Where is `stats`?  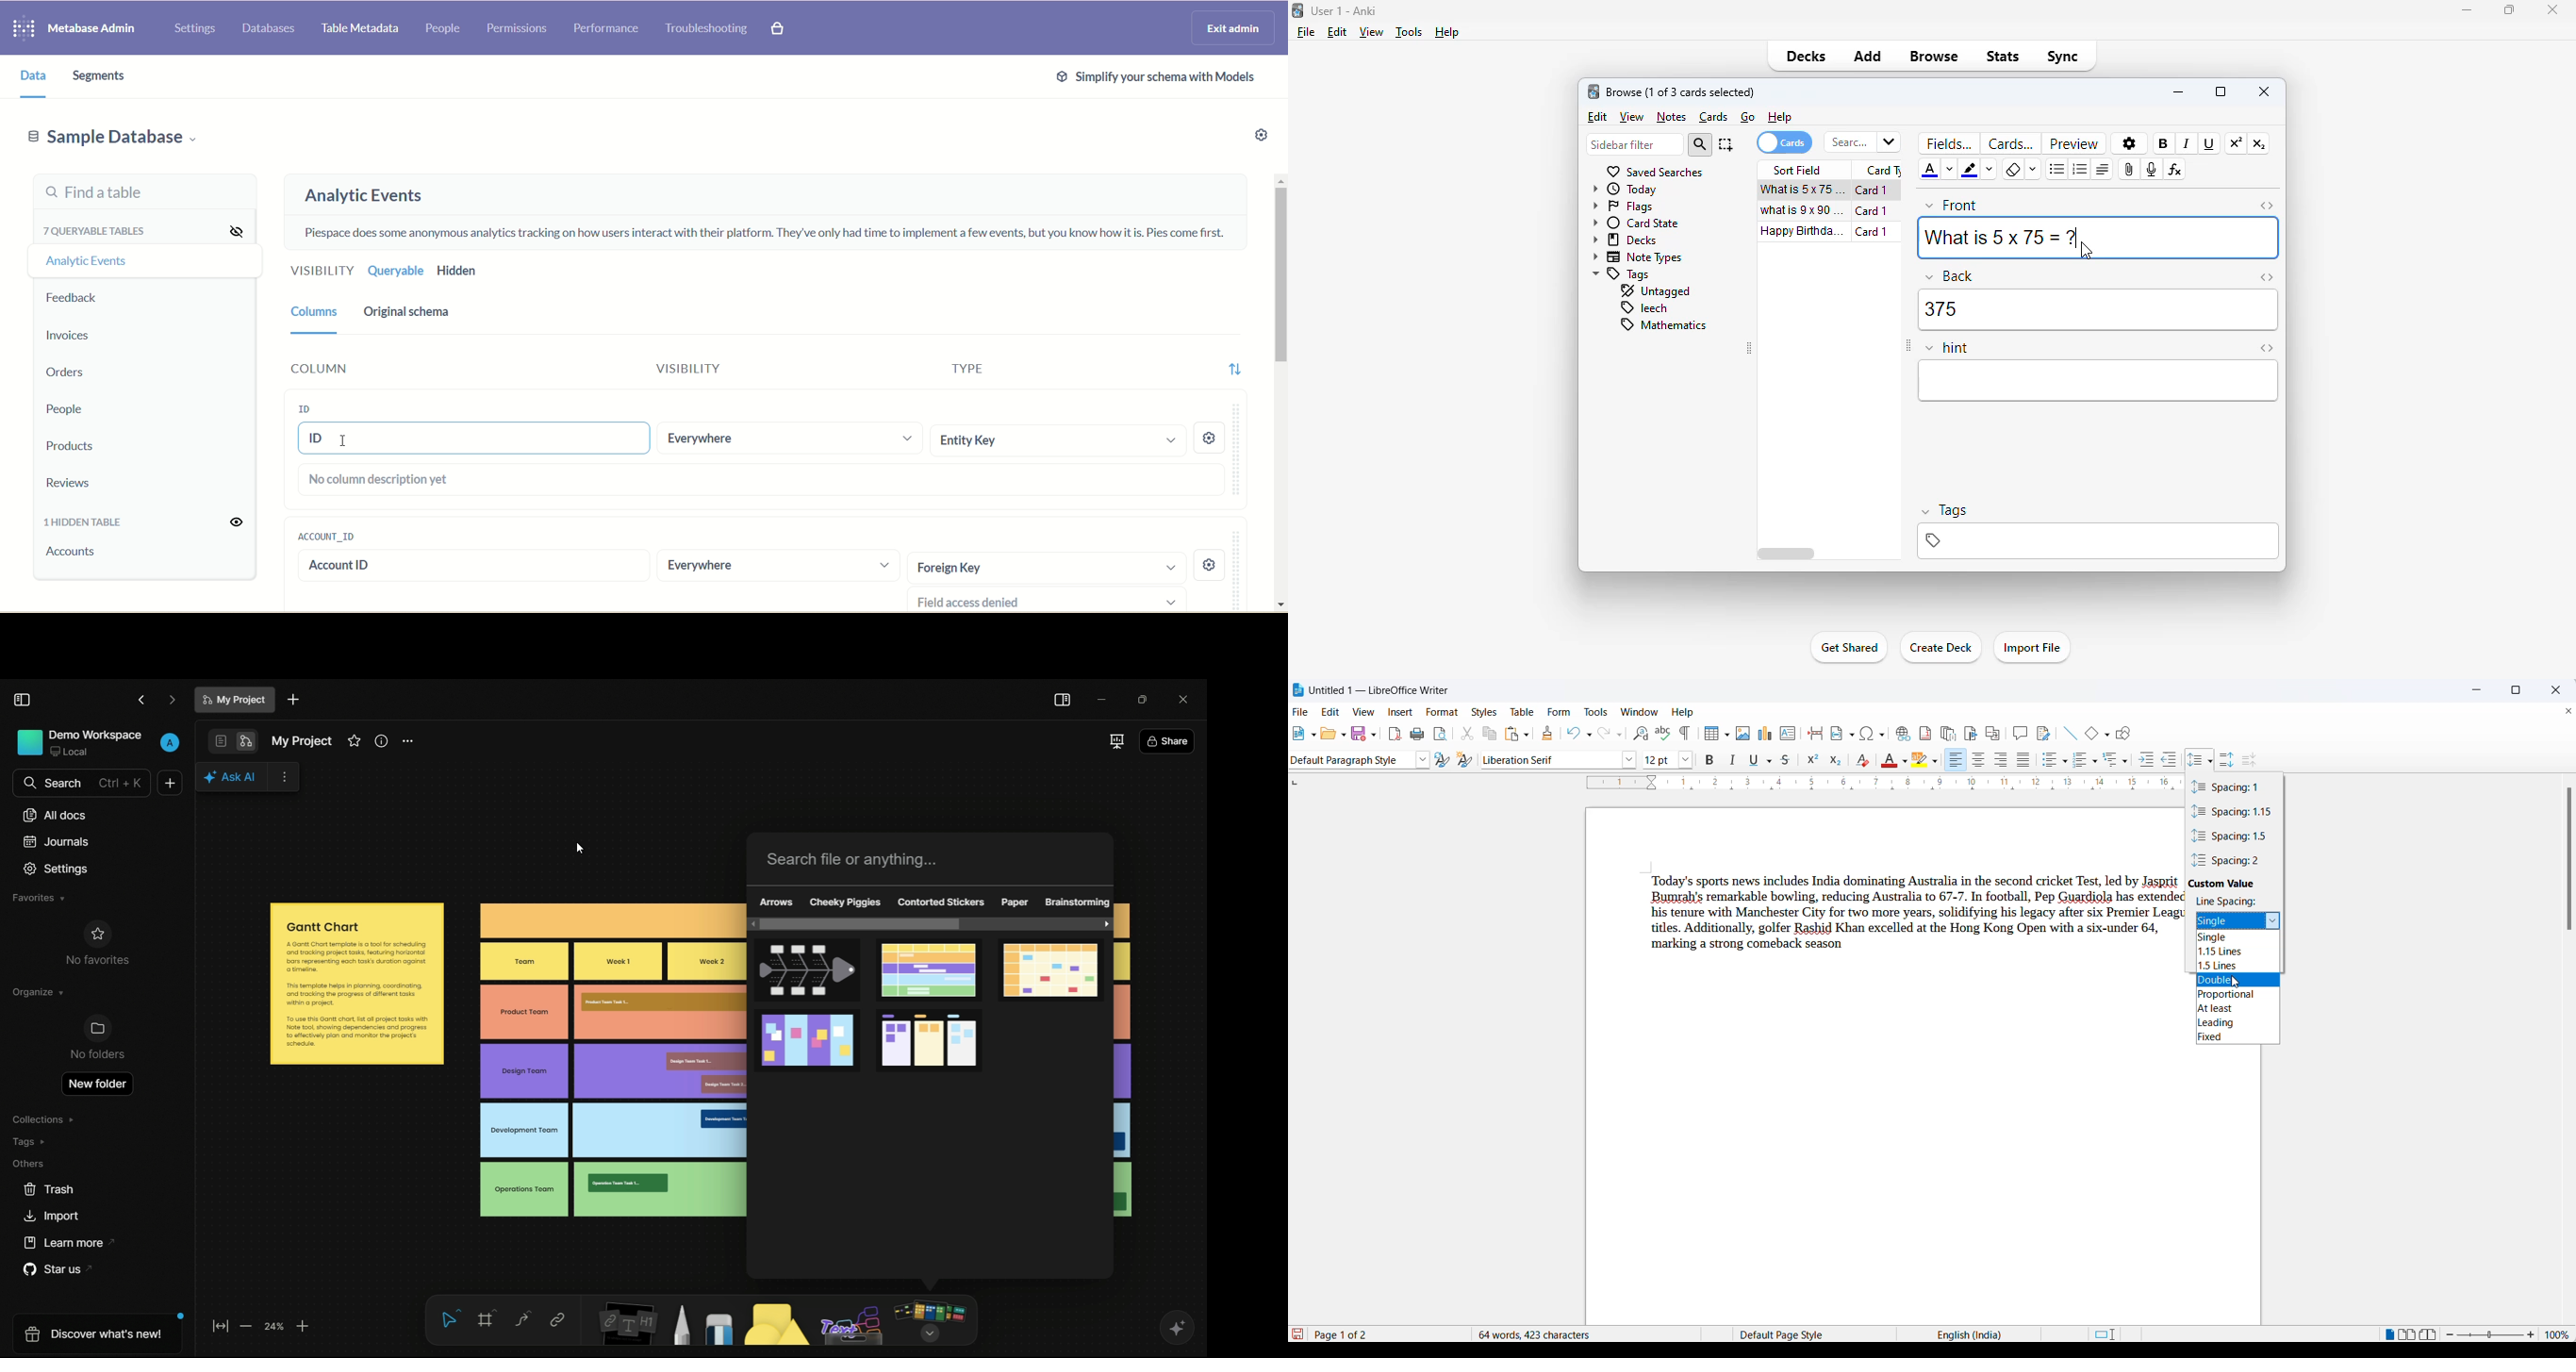 stats is located at coordinates (2003, 58).